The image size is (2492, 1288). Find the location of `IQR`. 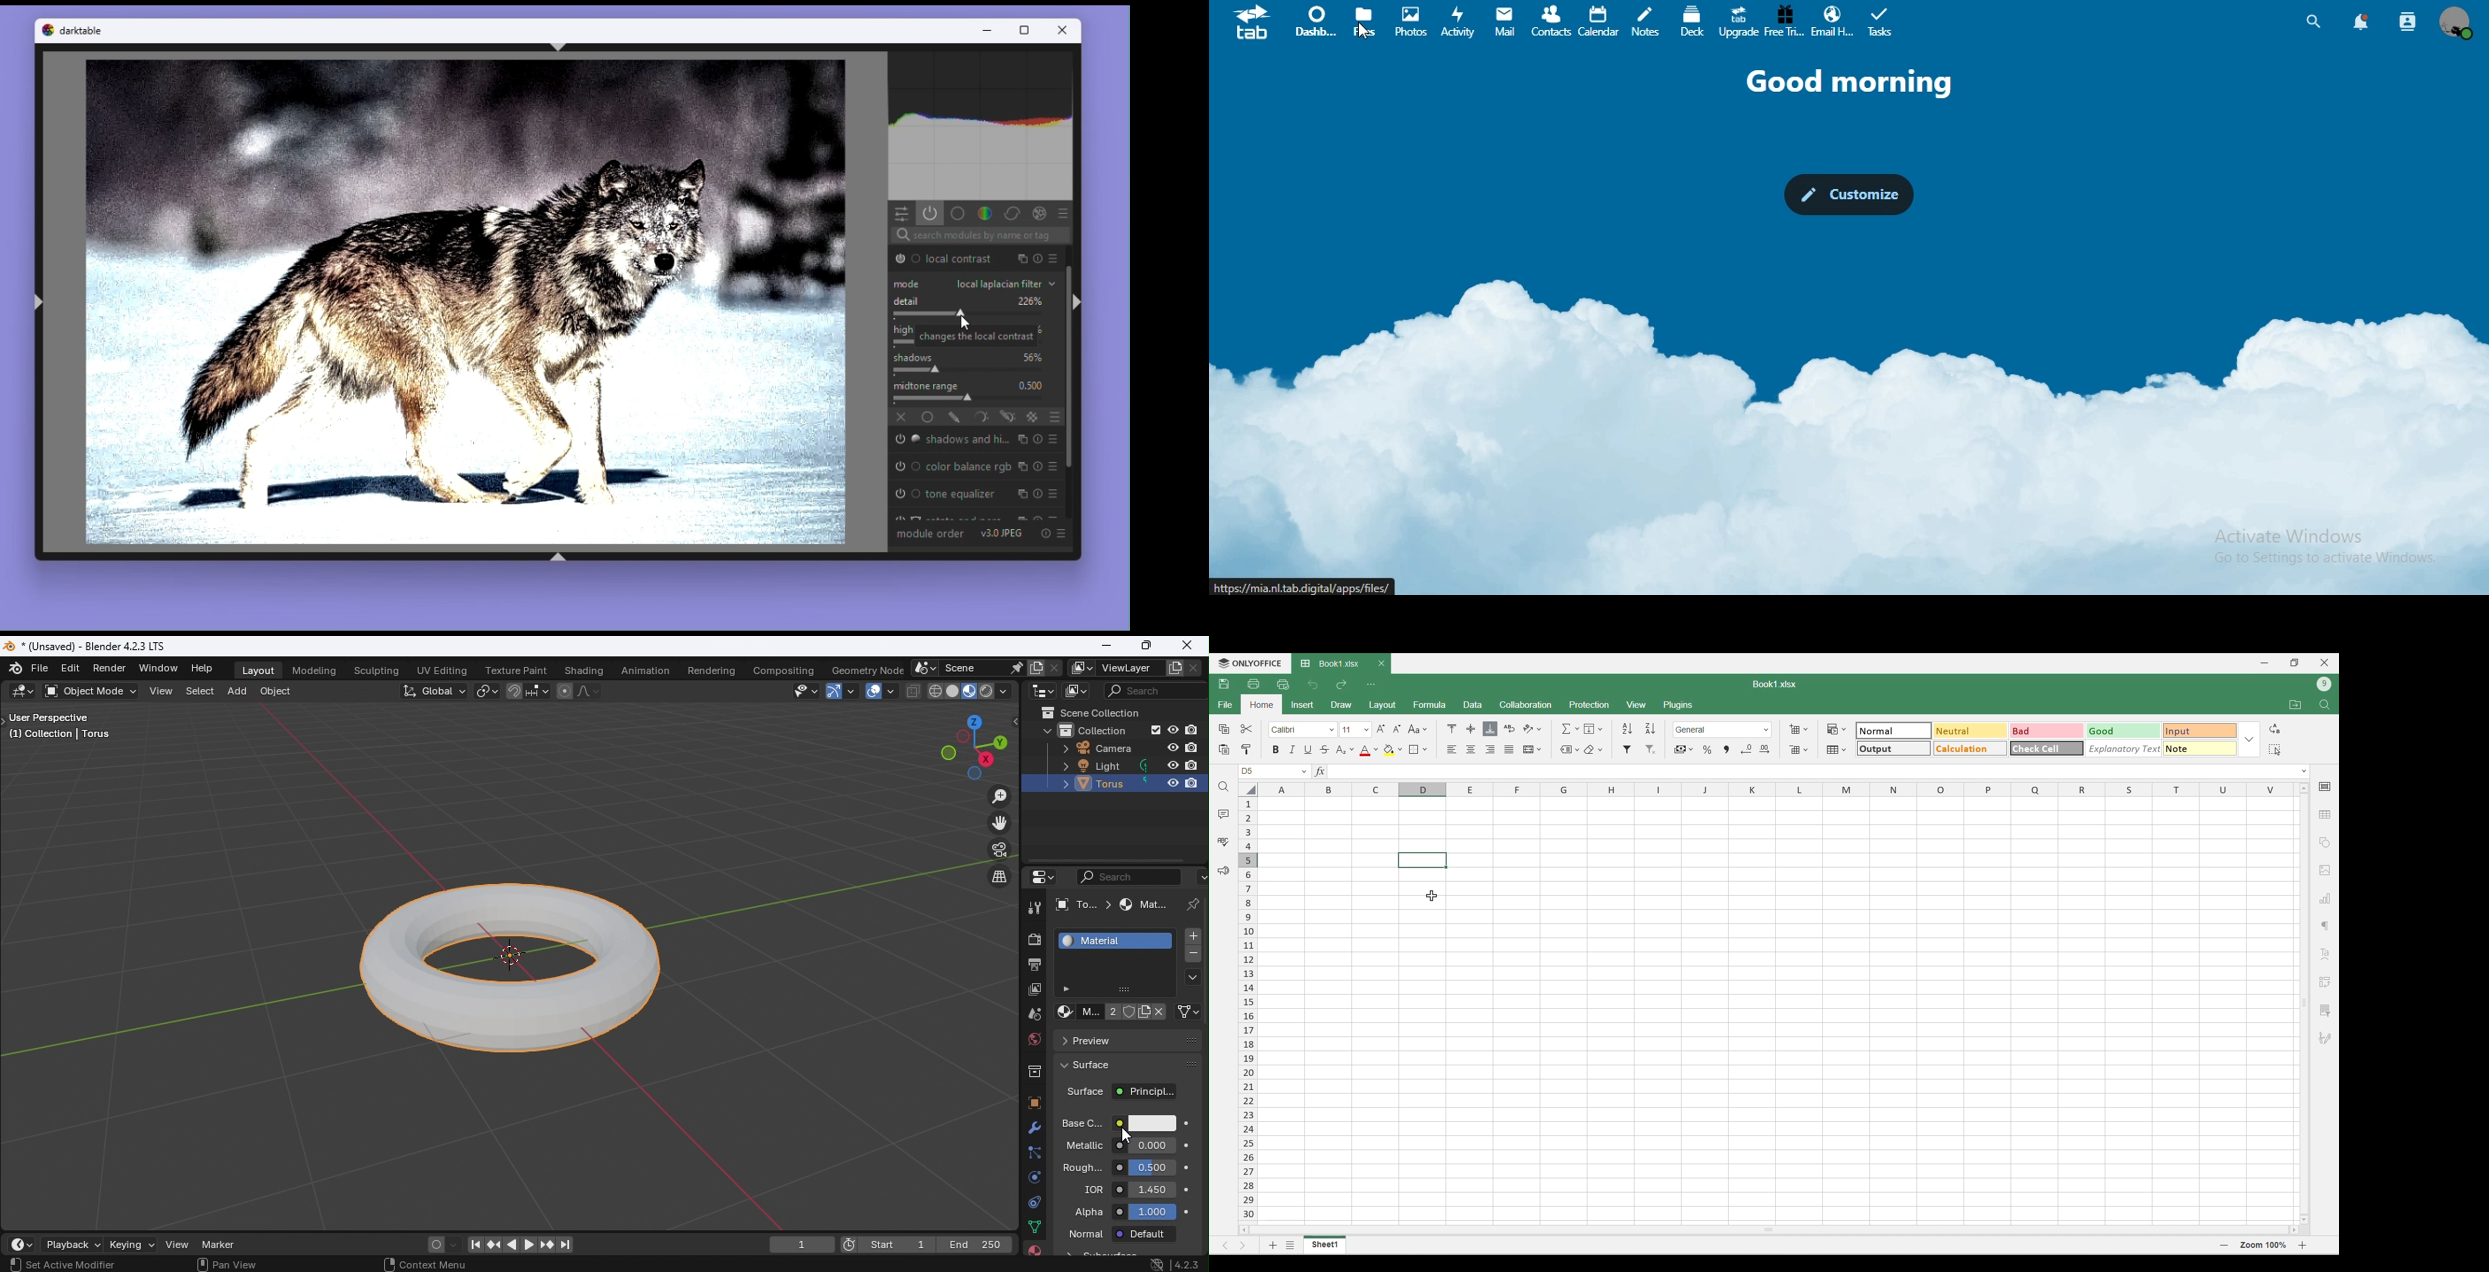

IQR is located at coordinates (1124, 1191).